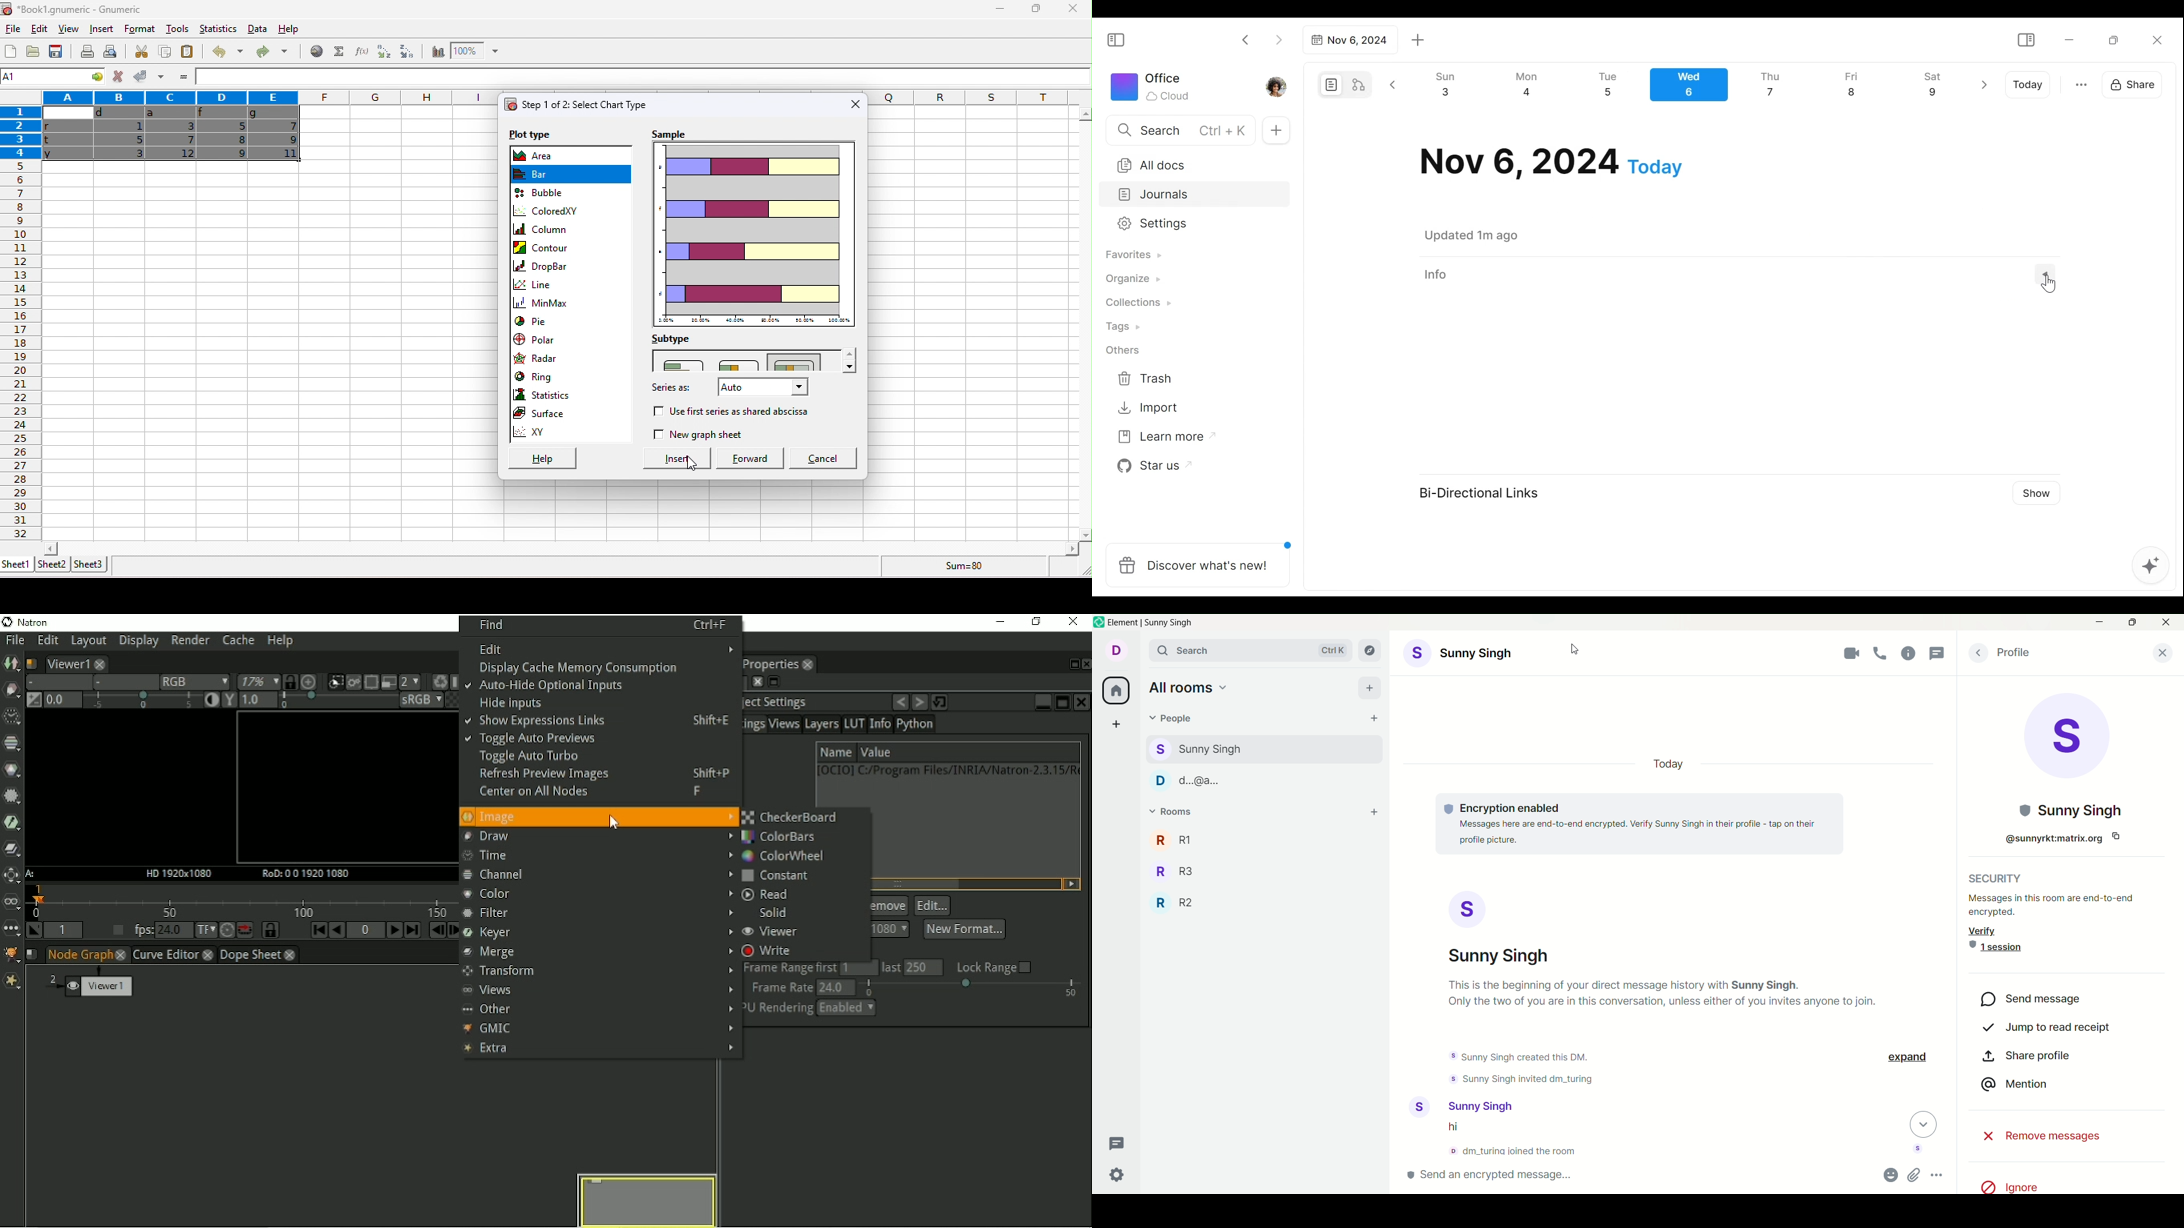  I want to click on undo, so click(226, 51).